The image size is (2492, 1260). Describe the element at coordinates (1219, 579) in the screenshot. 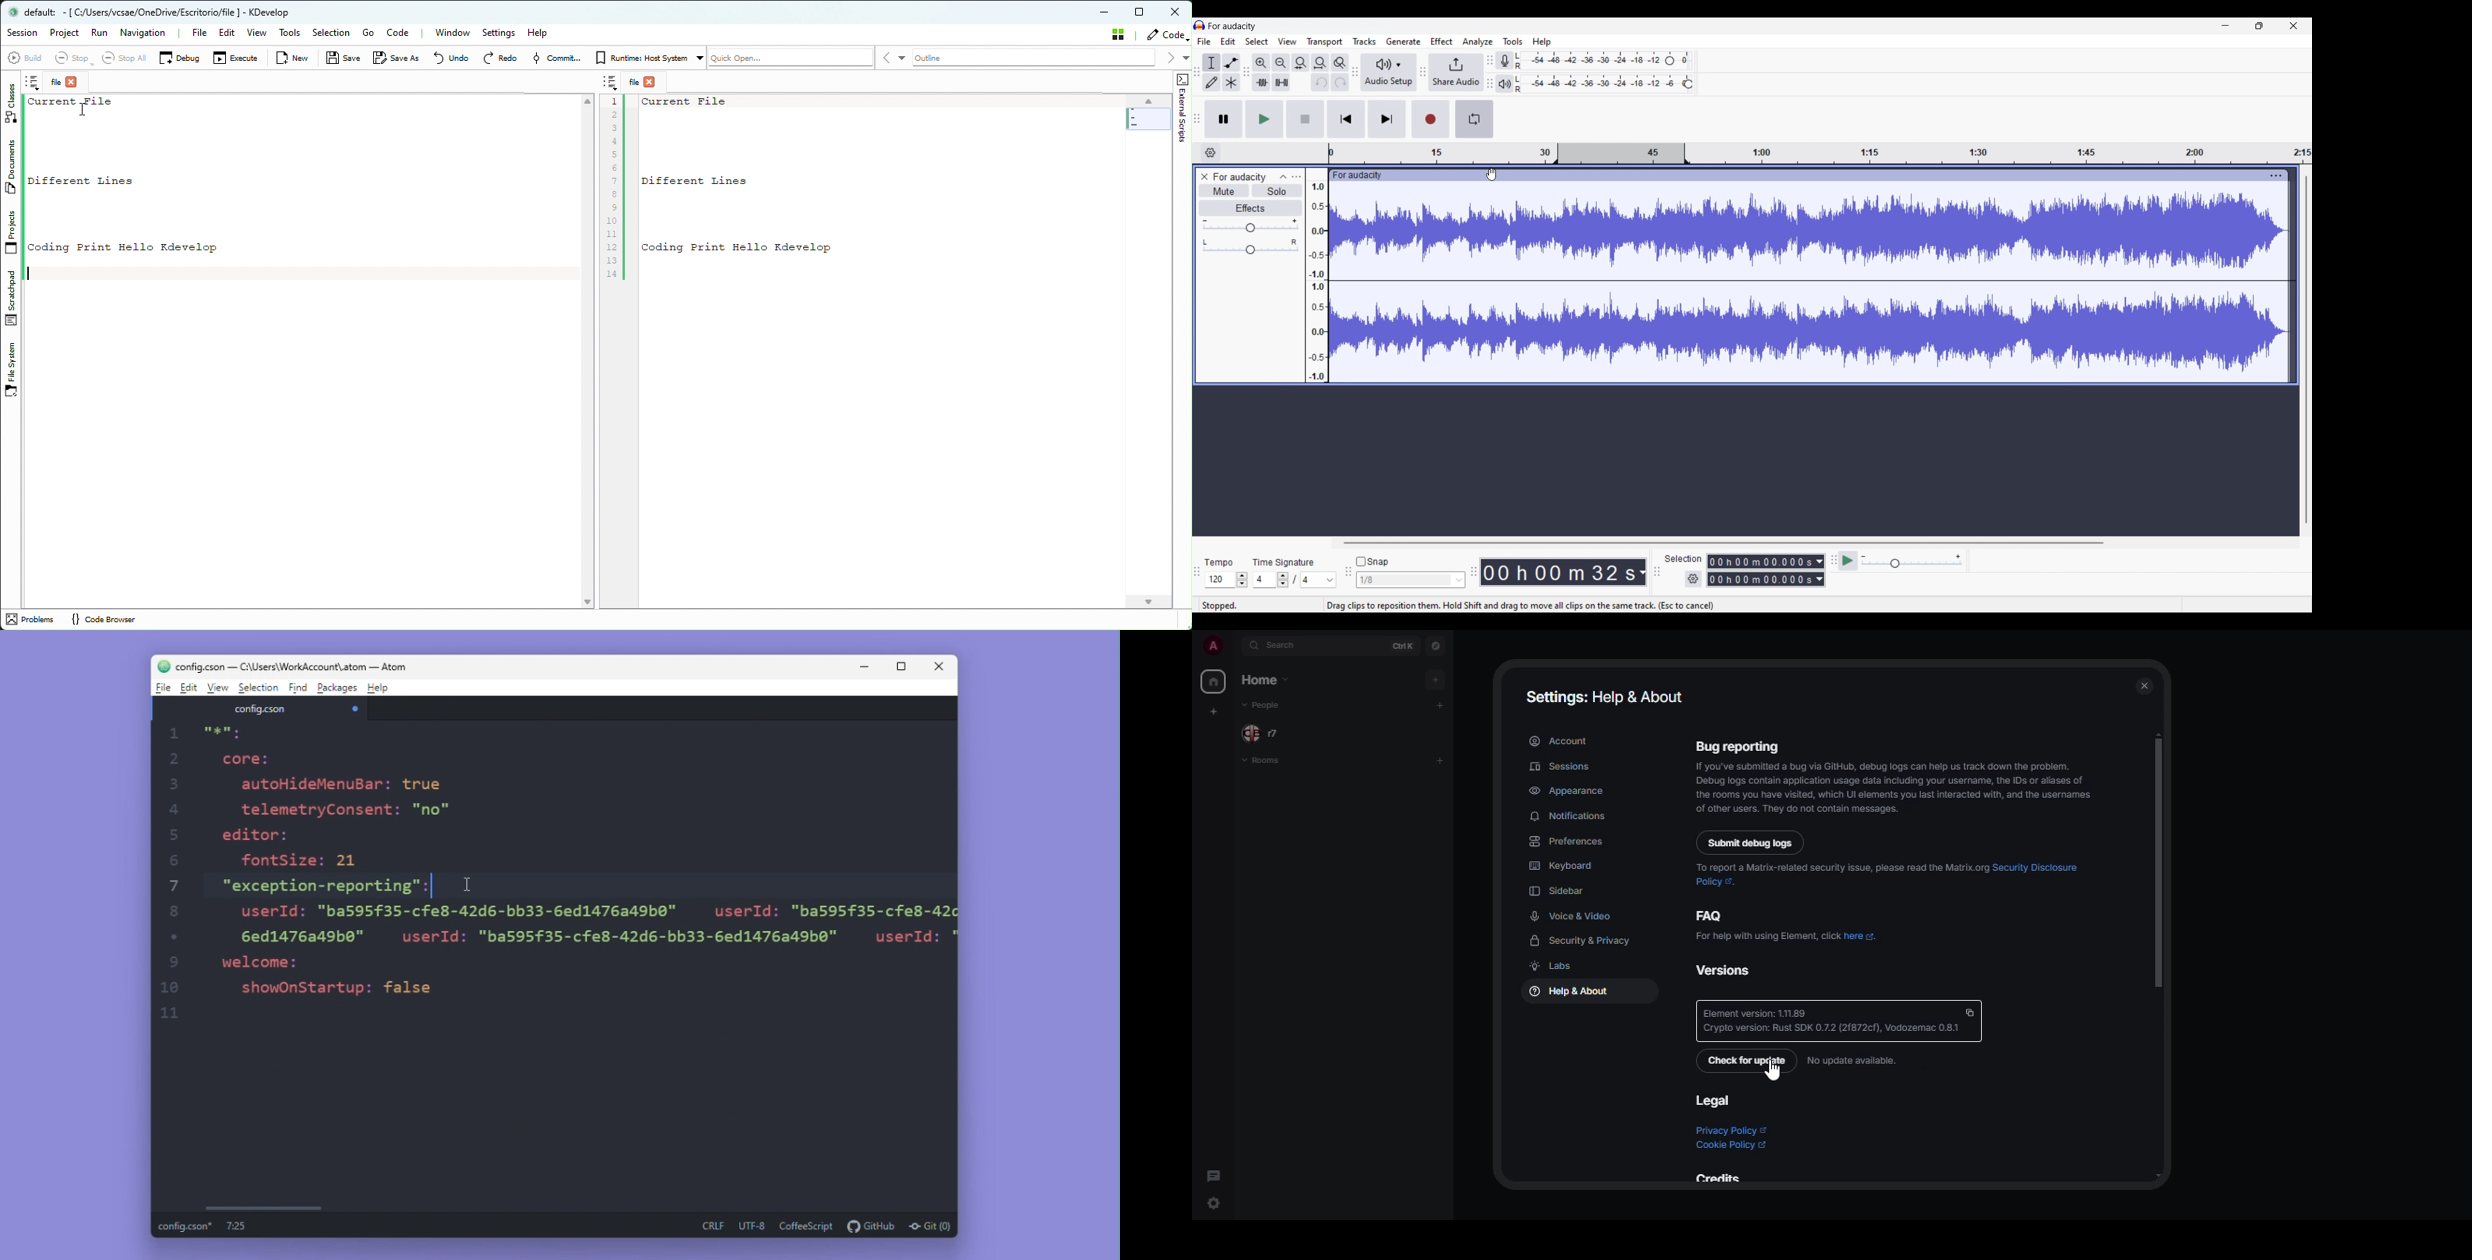

I see `Input tempo` at that location.